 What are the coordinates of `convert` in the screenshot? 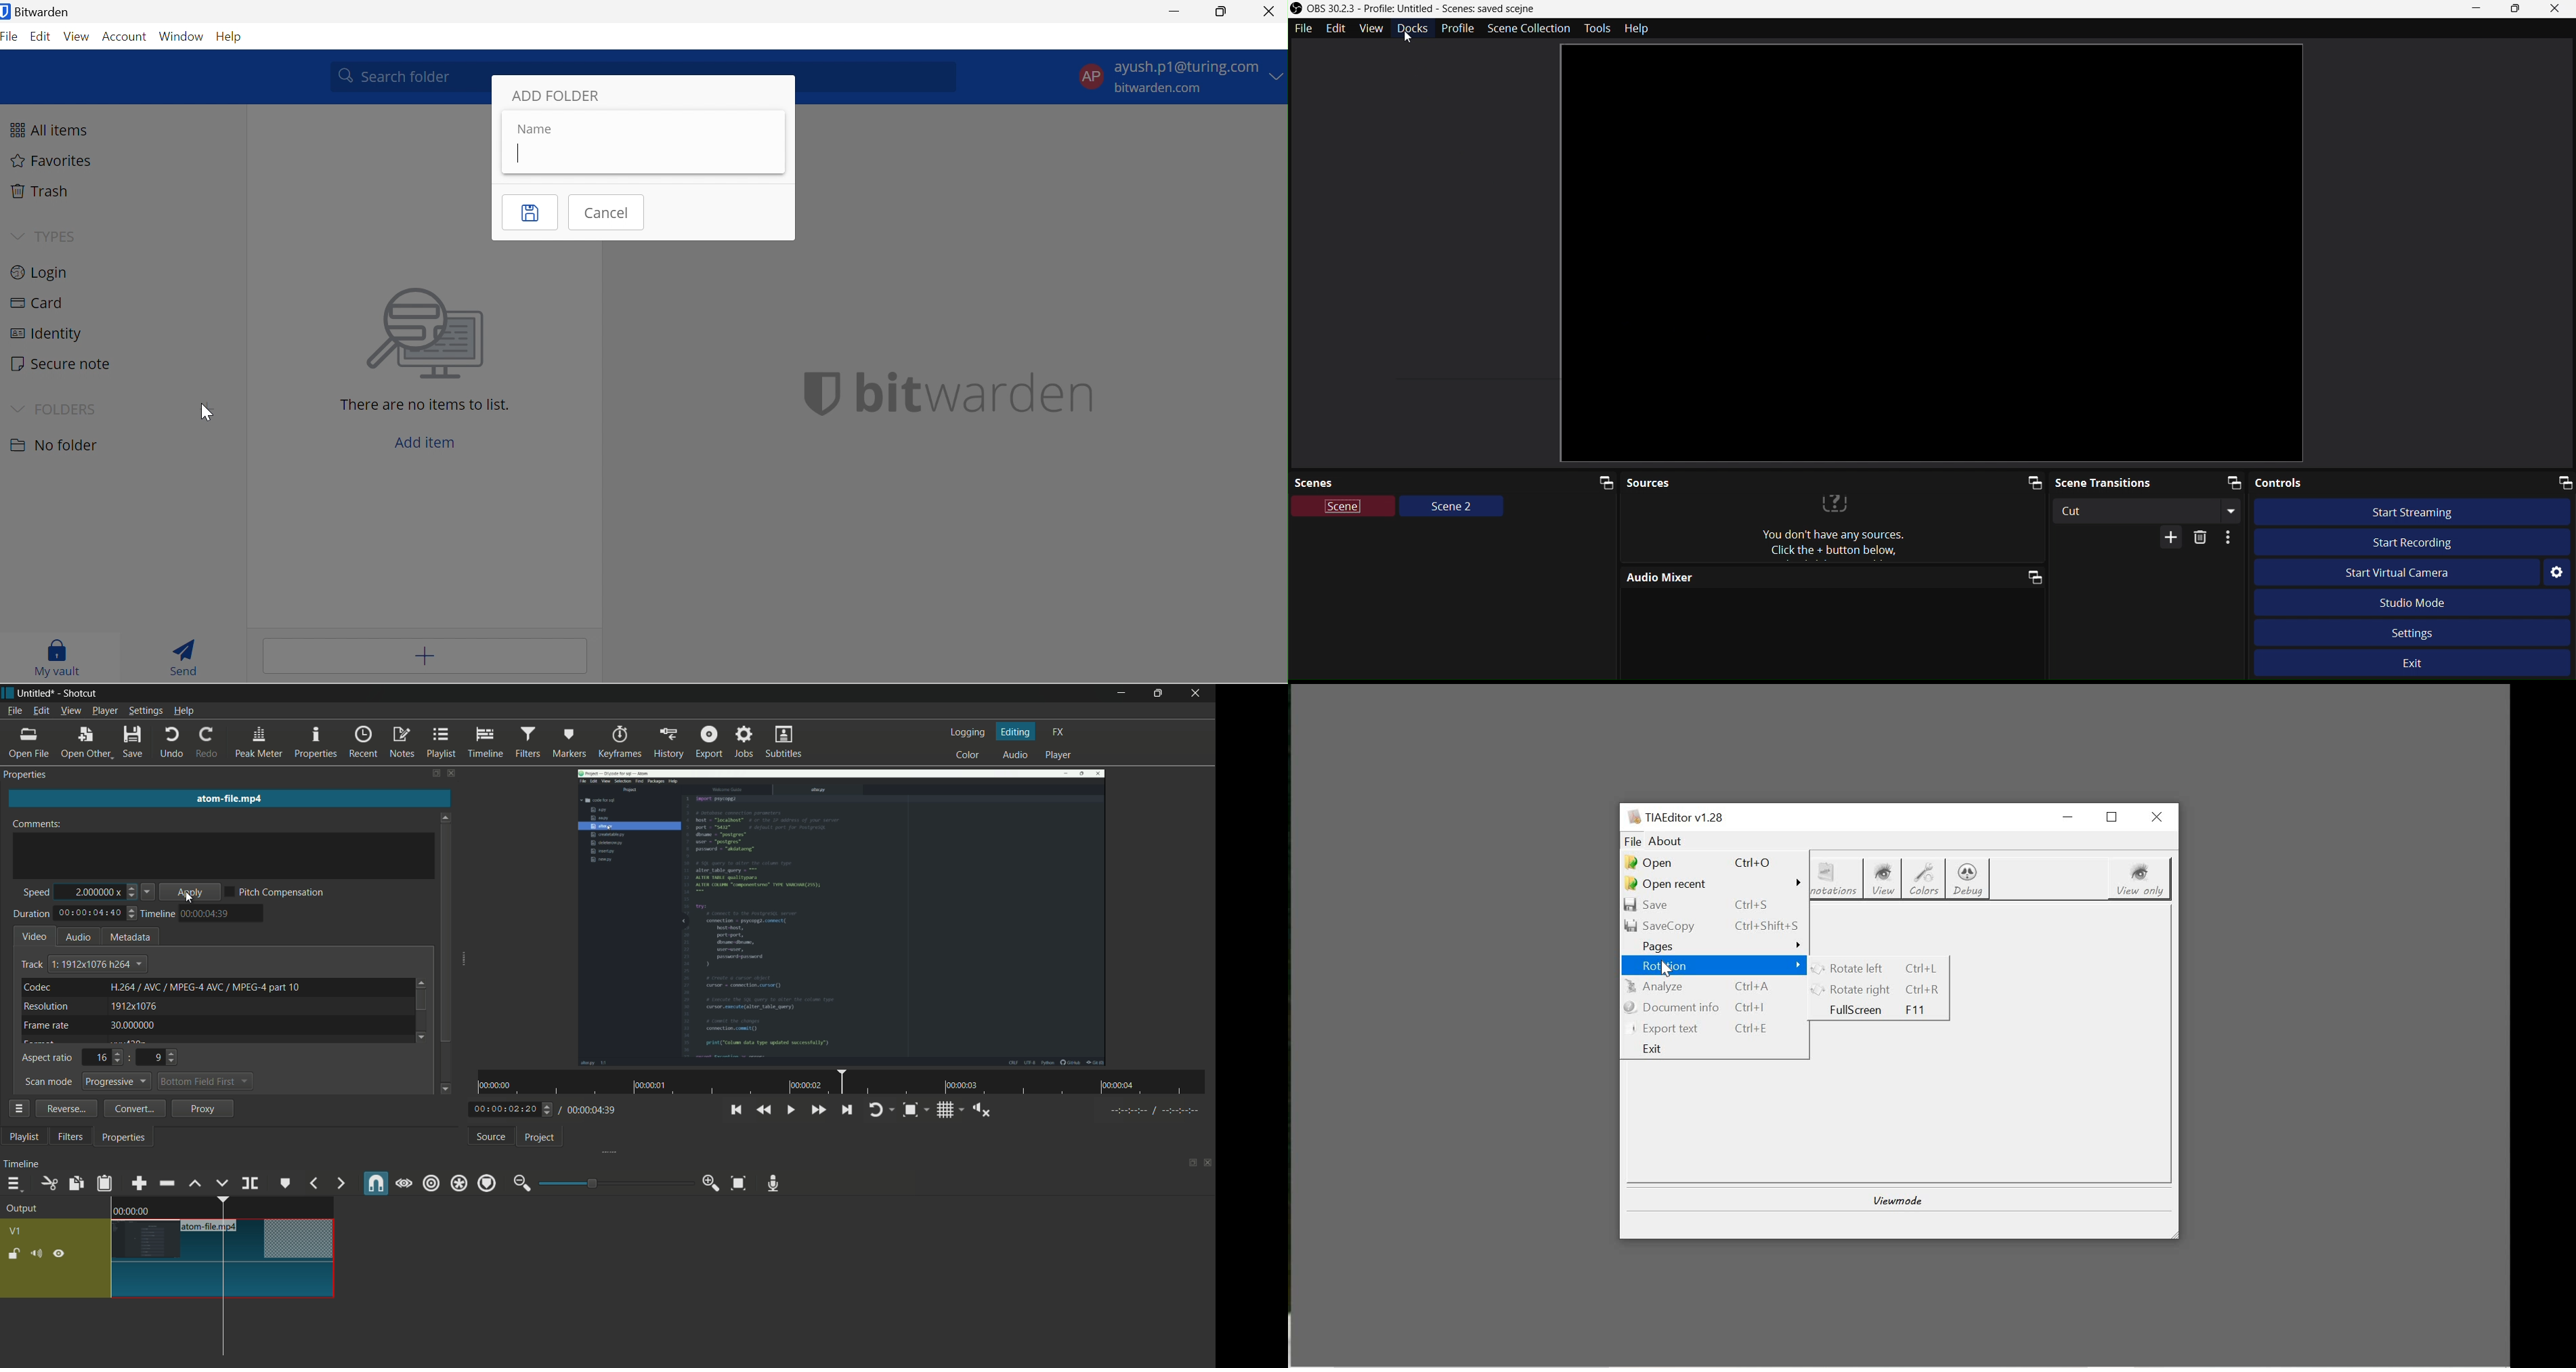 It's located at (135, 1108).